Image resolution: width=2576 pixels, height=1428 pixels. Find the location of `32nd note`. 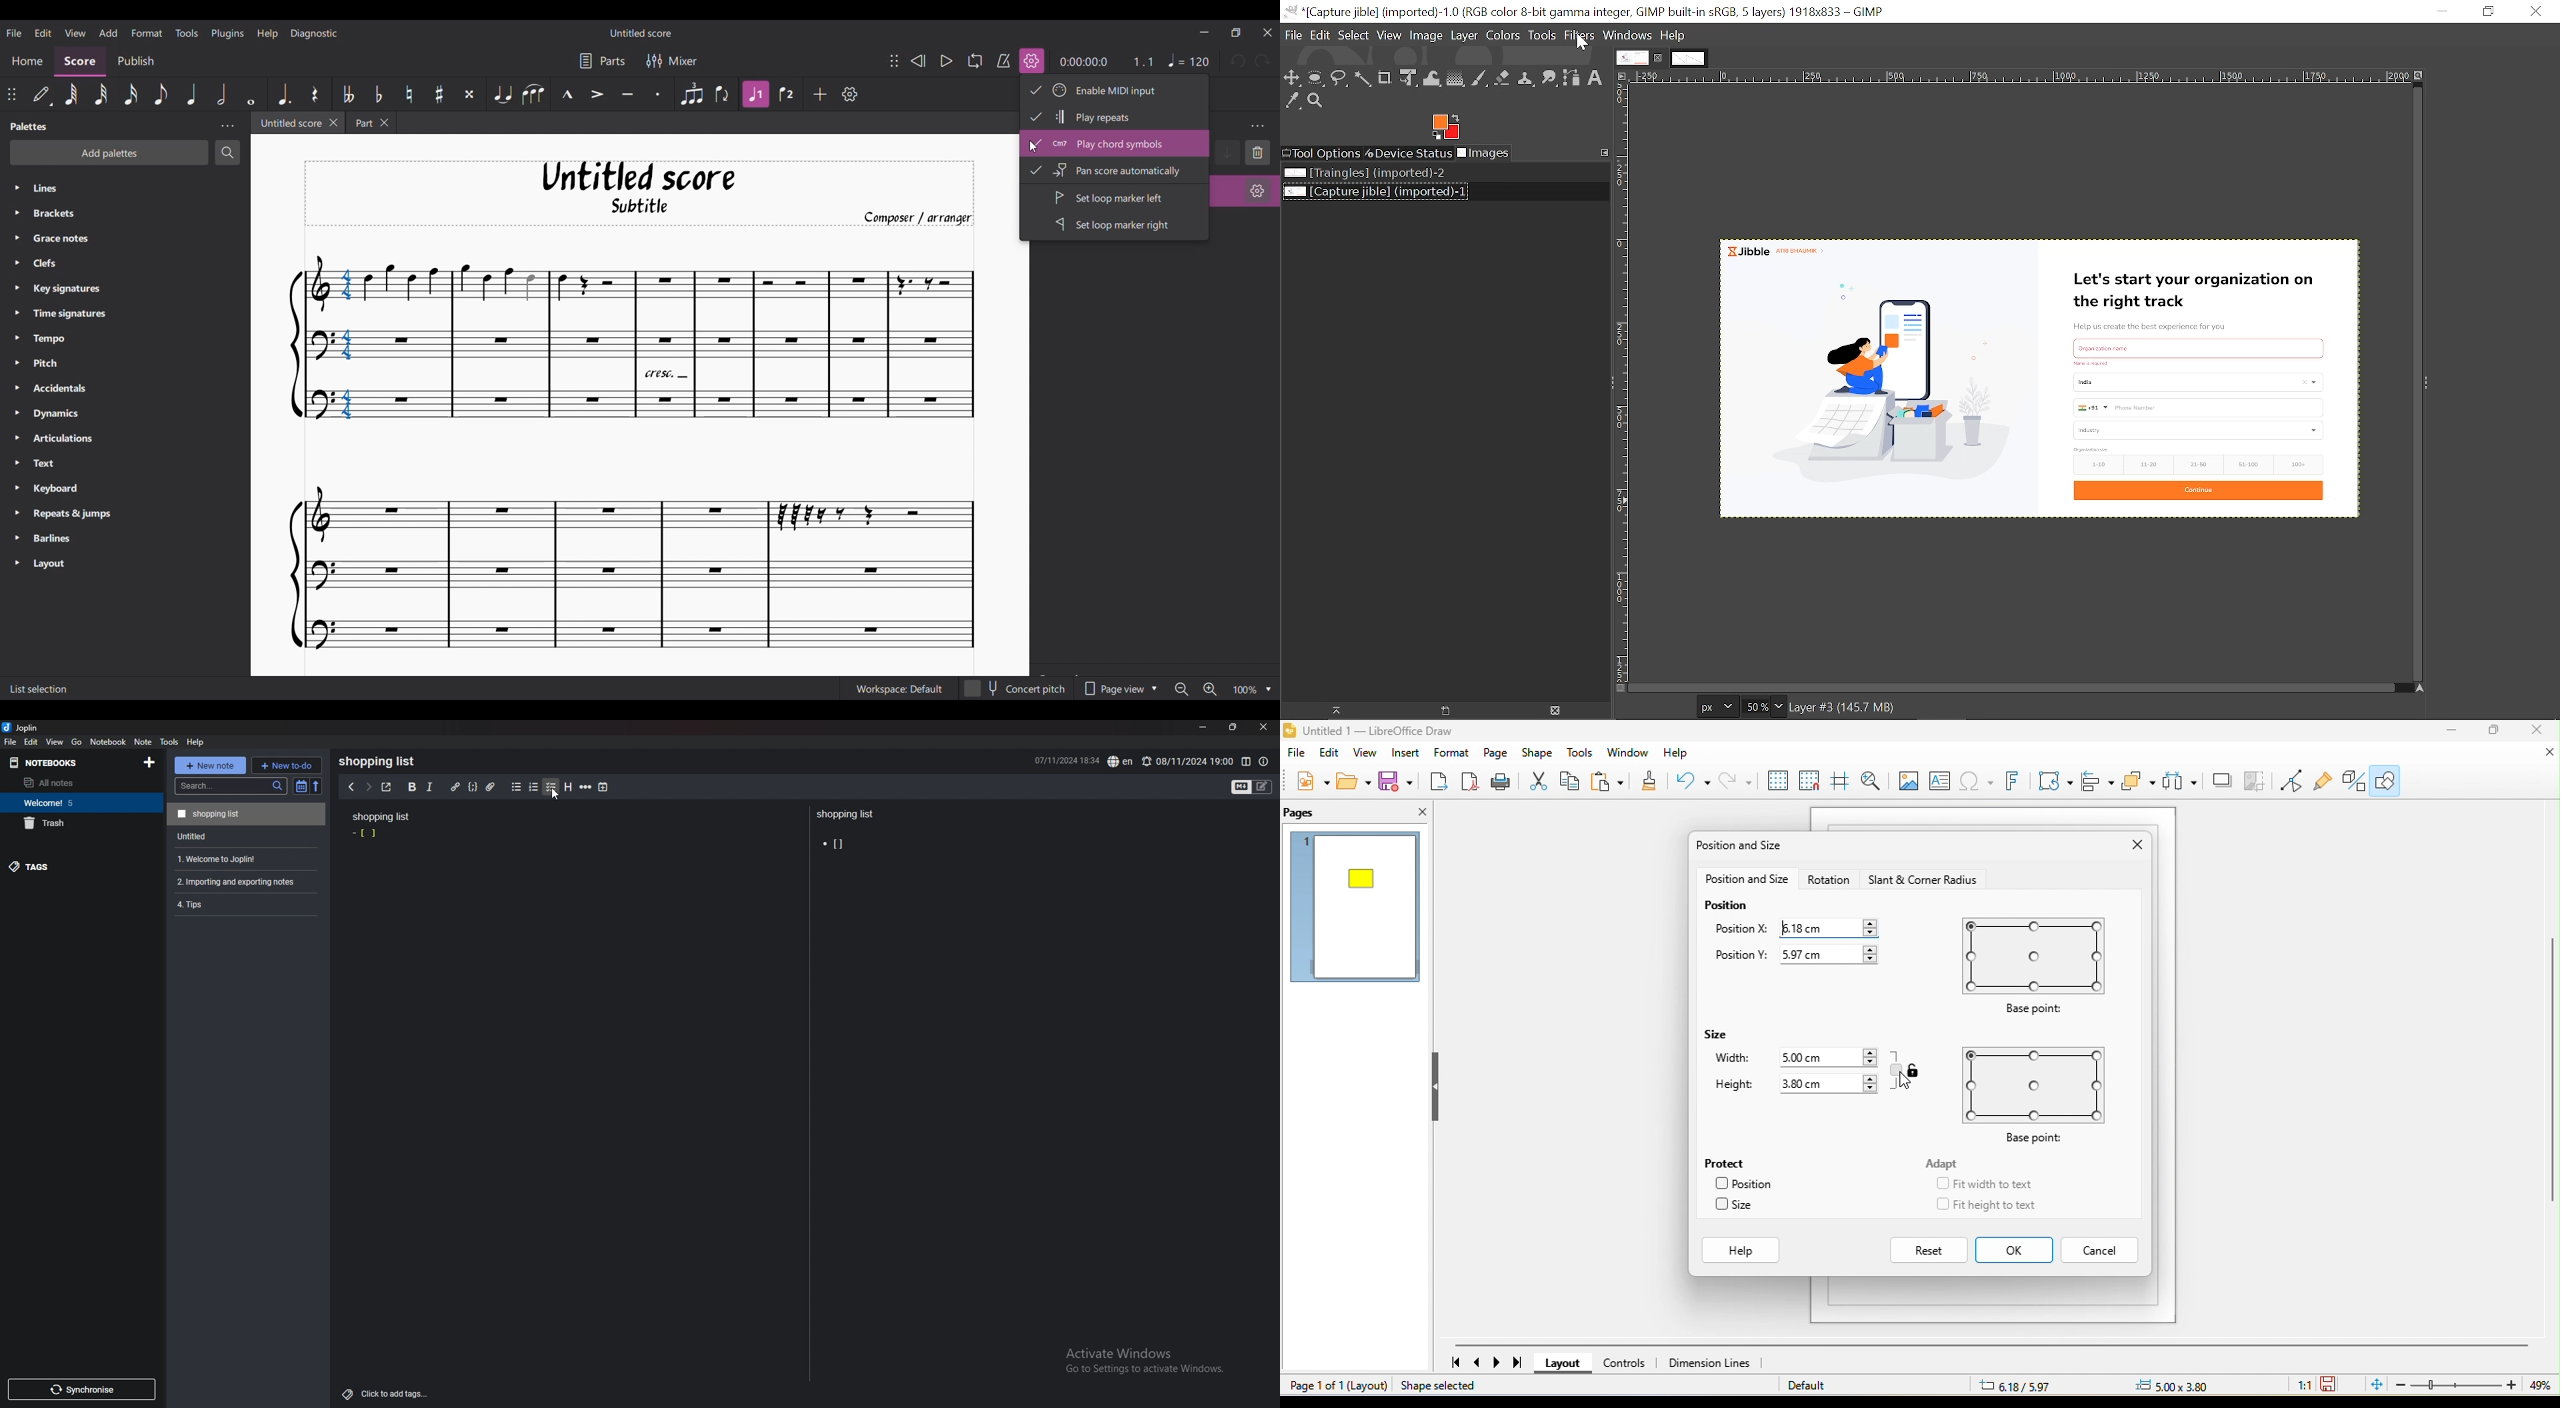

32nd note is located at coordinates (101, 95).